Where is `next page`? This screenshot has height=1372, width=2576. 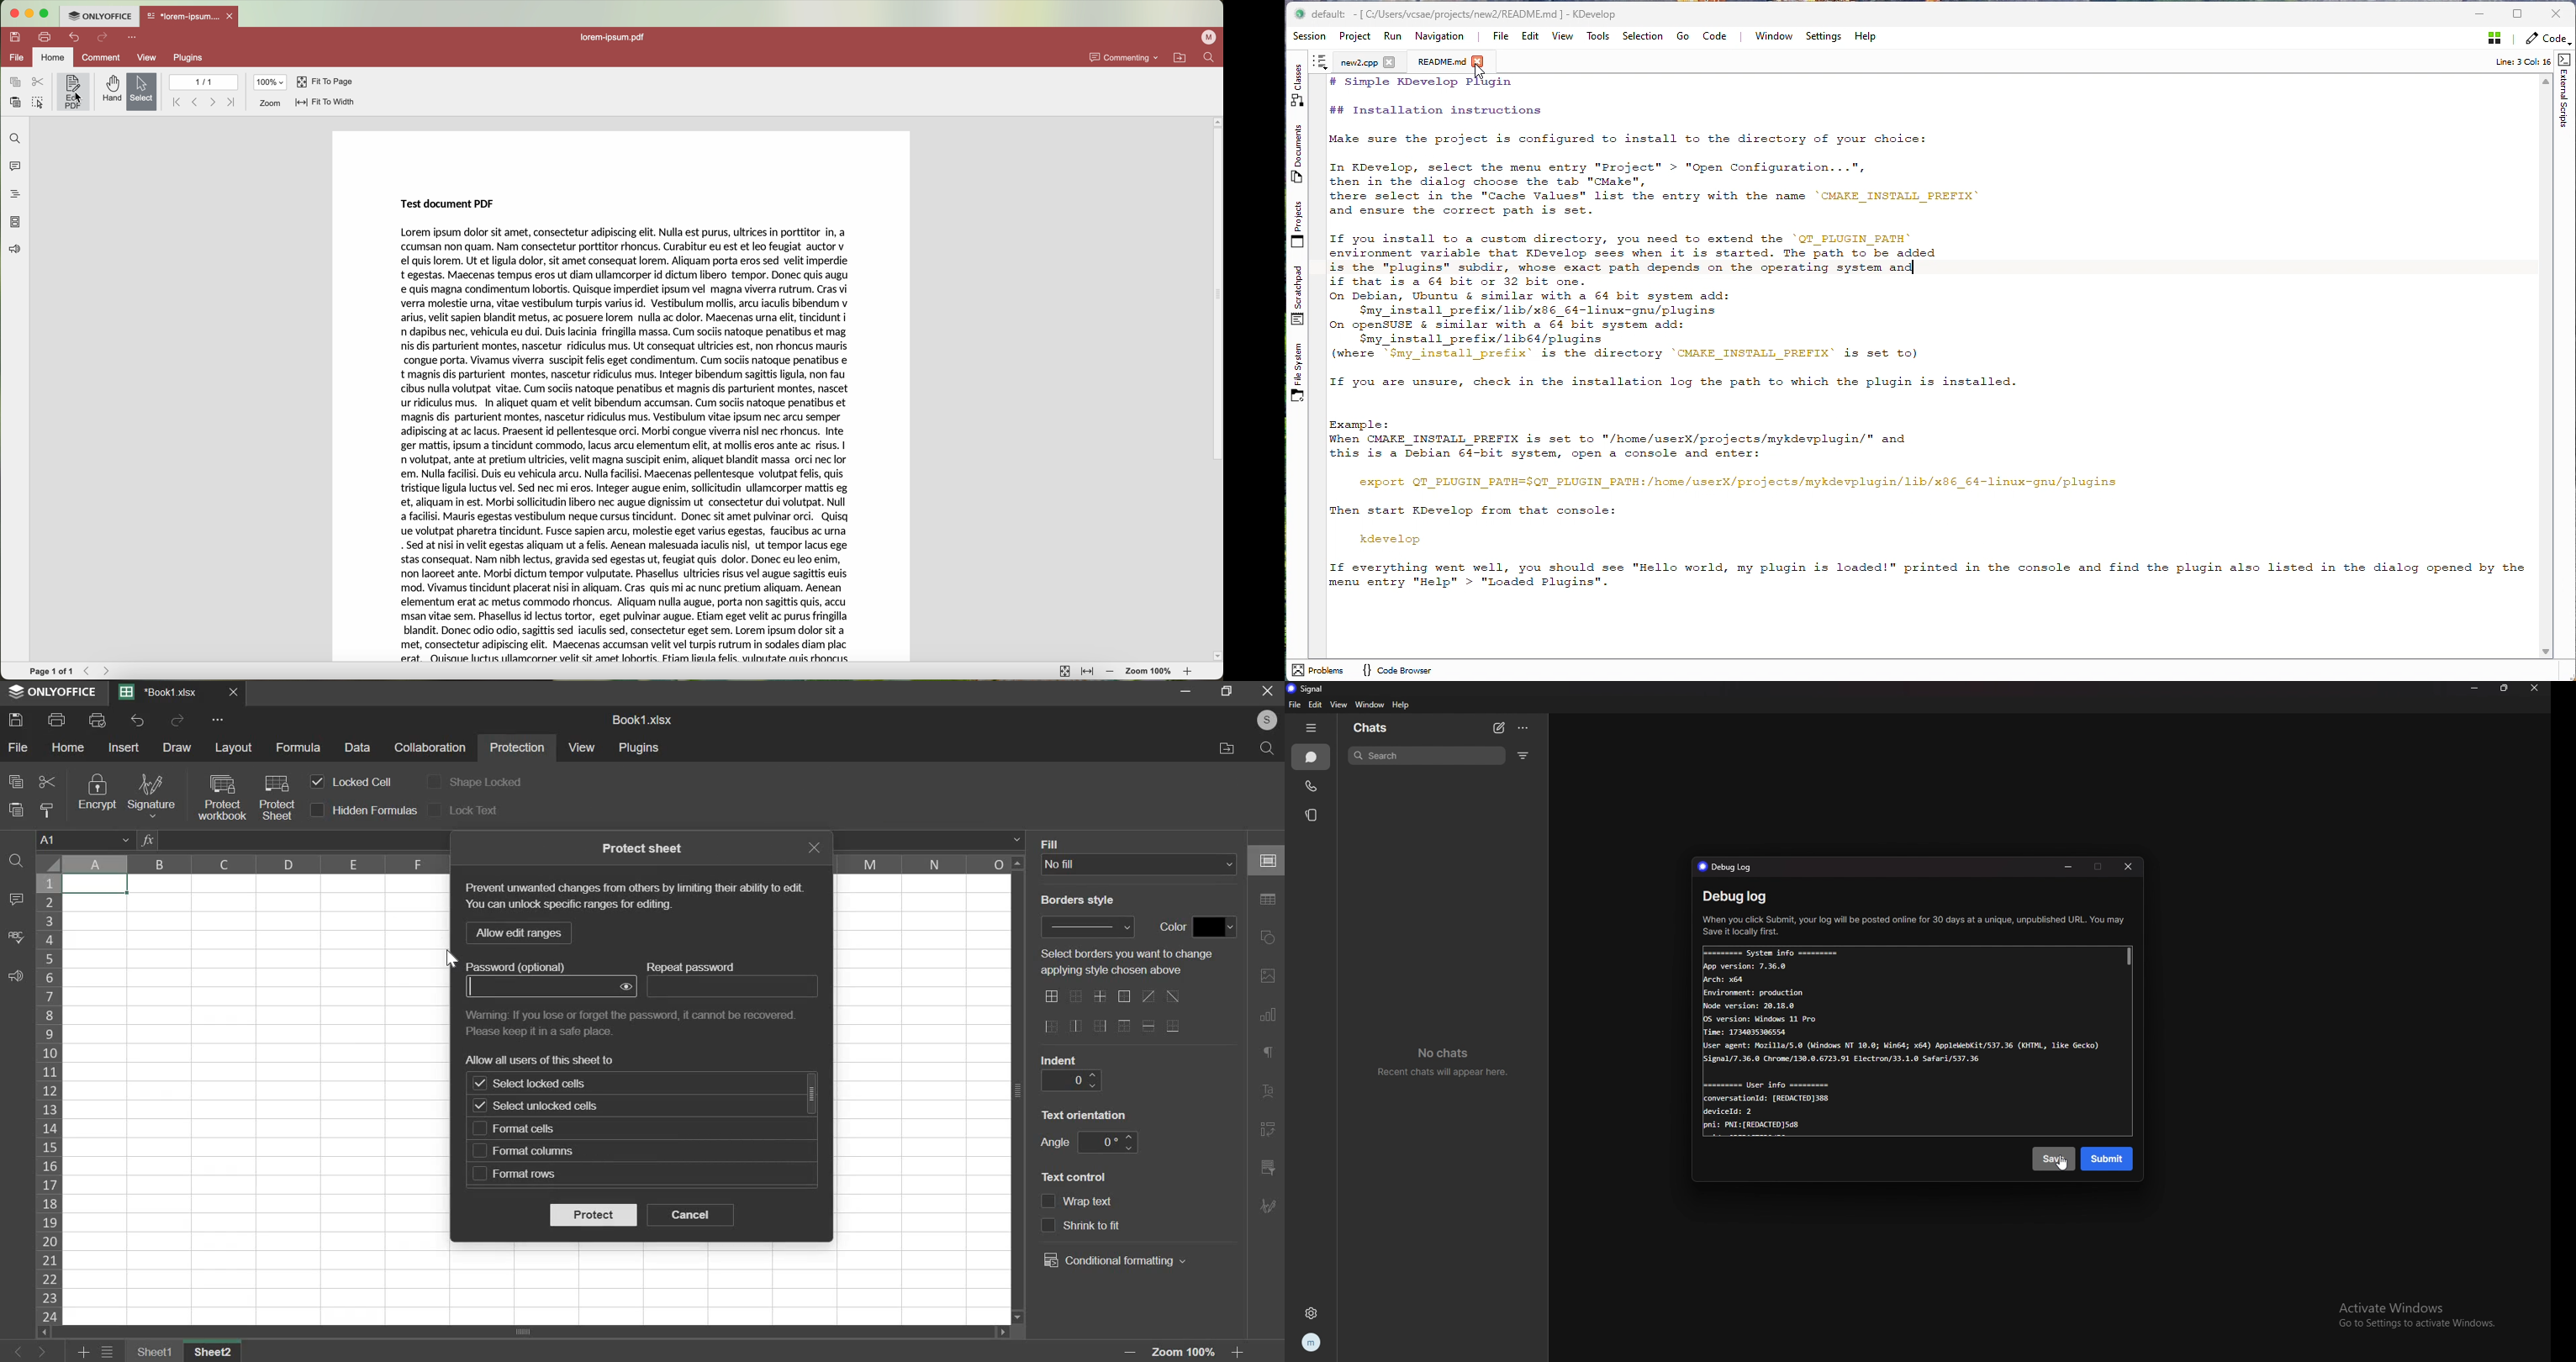
next page is located at coordinates (213, 102).